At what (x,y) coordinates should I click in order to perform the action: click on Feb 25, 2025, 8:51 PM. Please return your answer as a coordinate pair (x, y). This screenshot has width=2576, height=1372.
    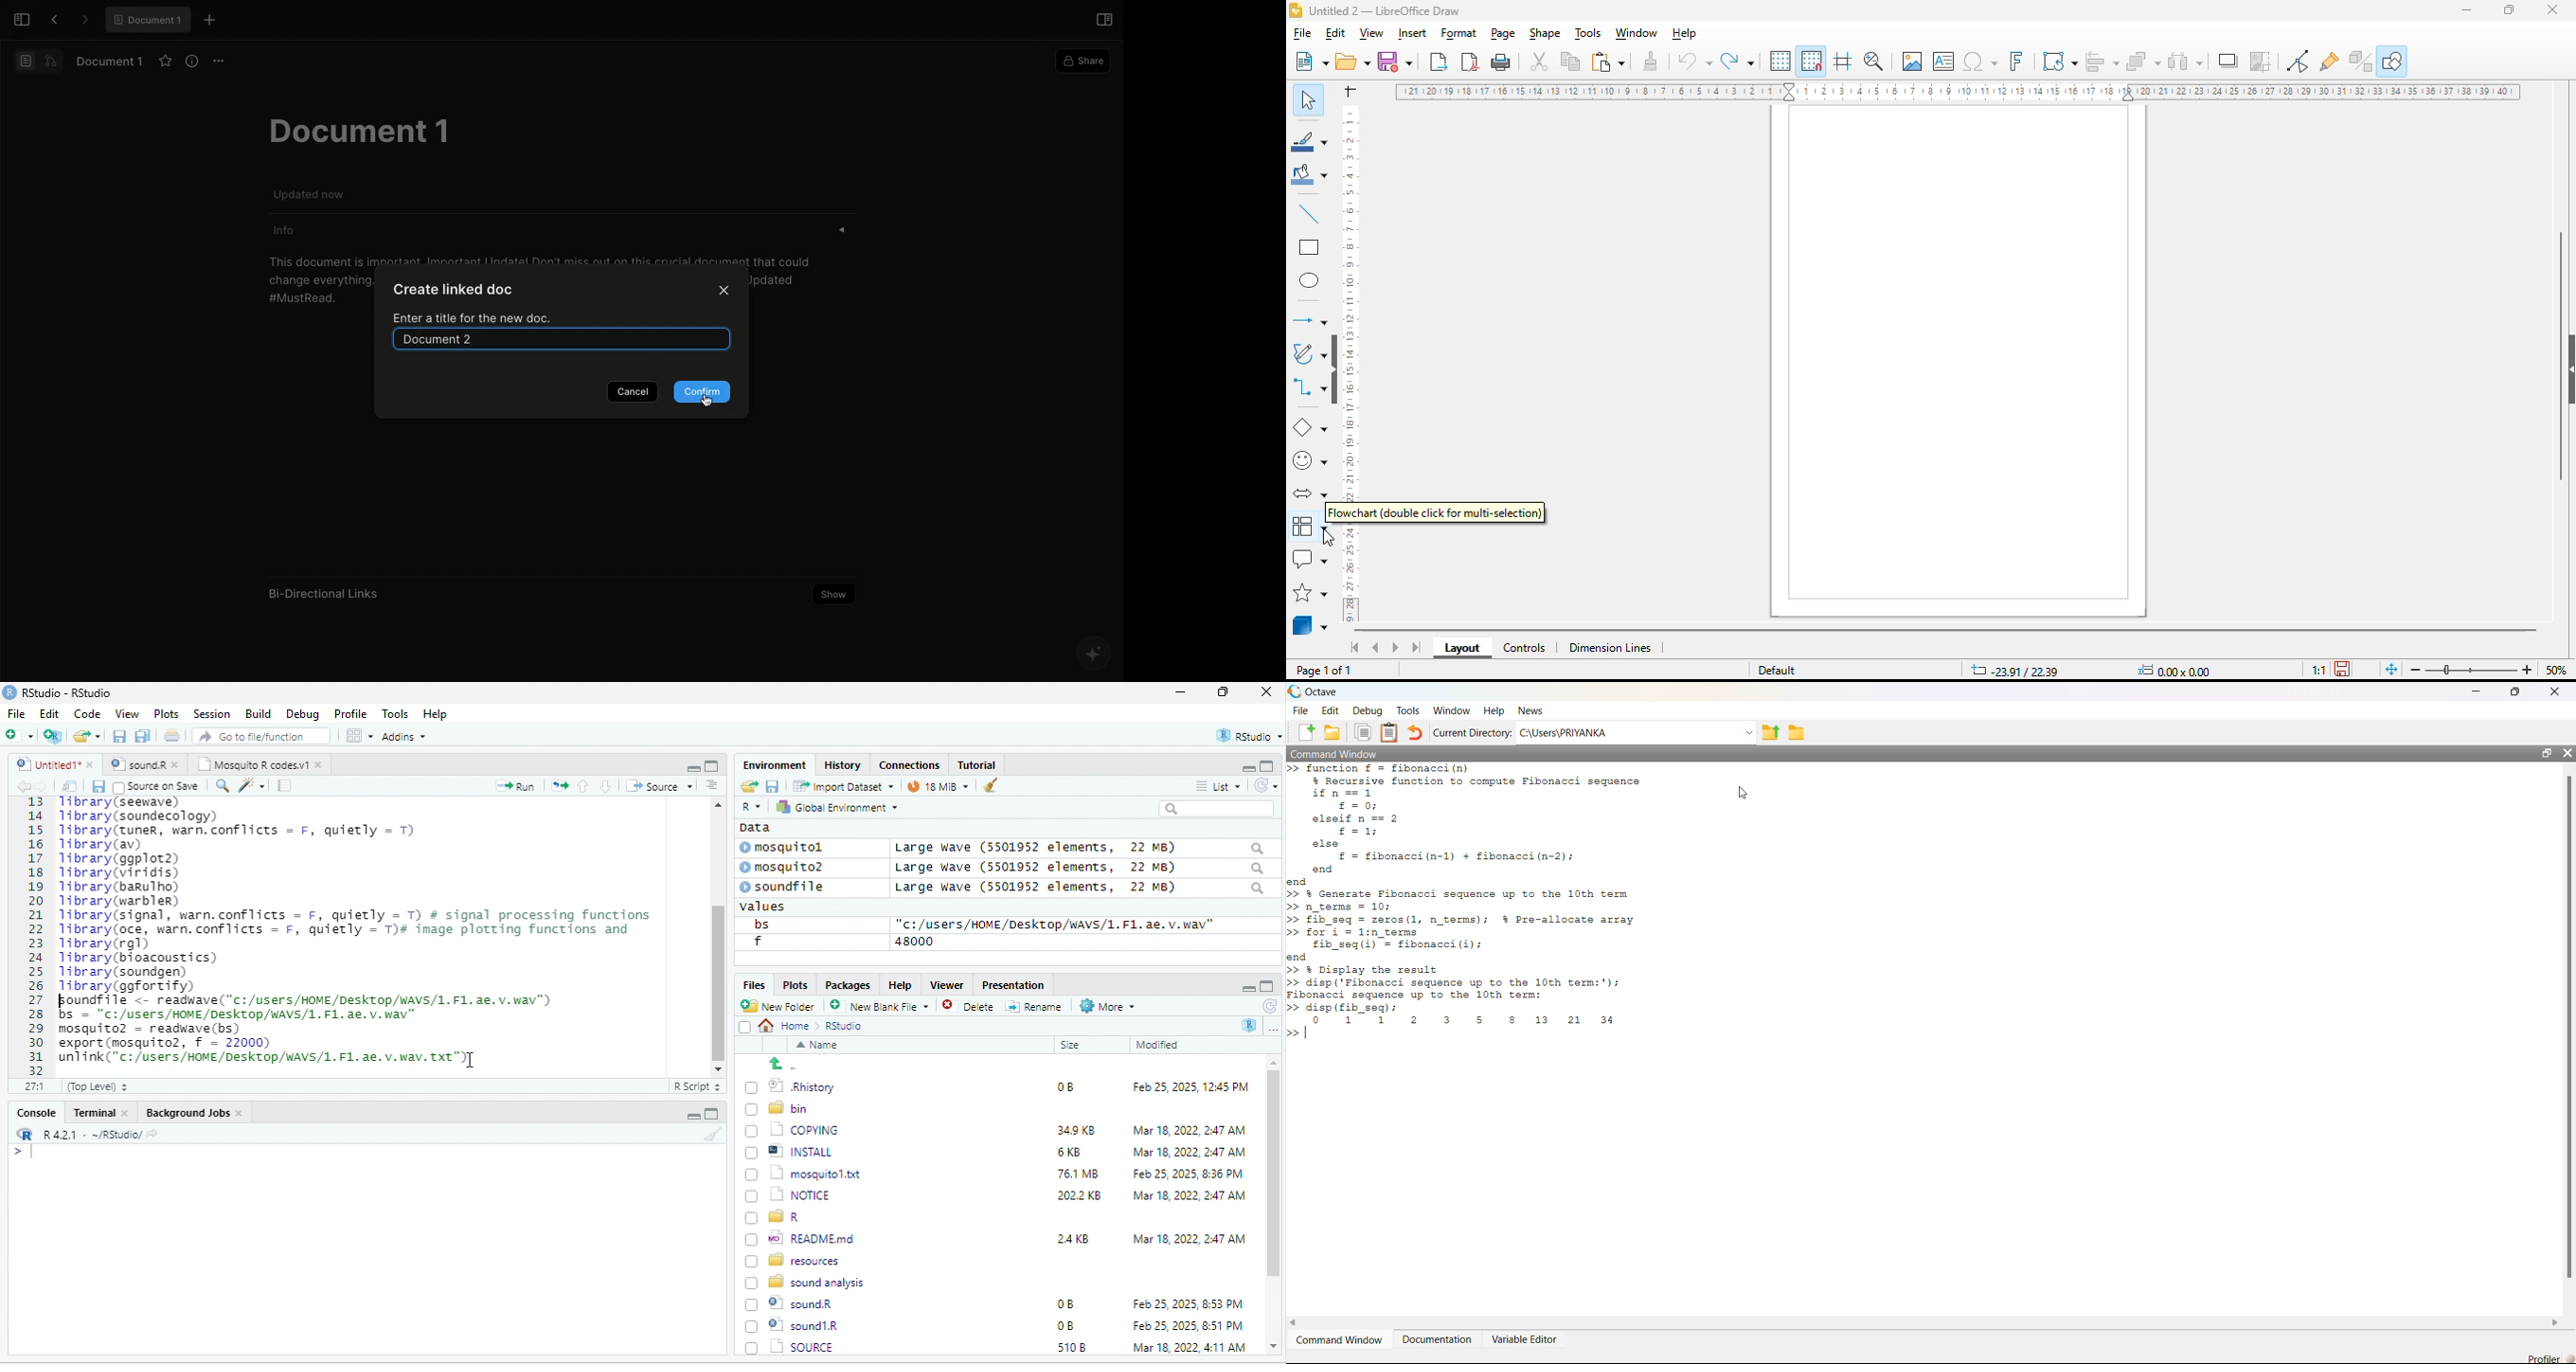
    Looking at the image, I should click on (1189, 1304).